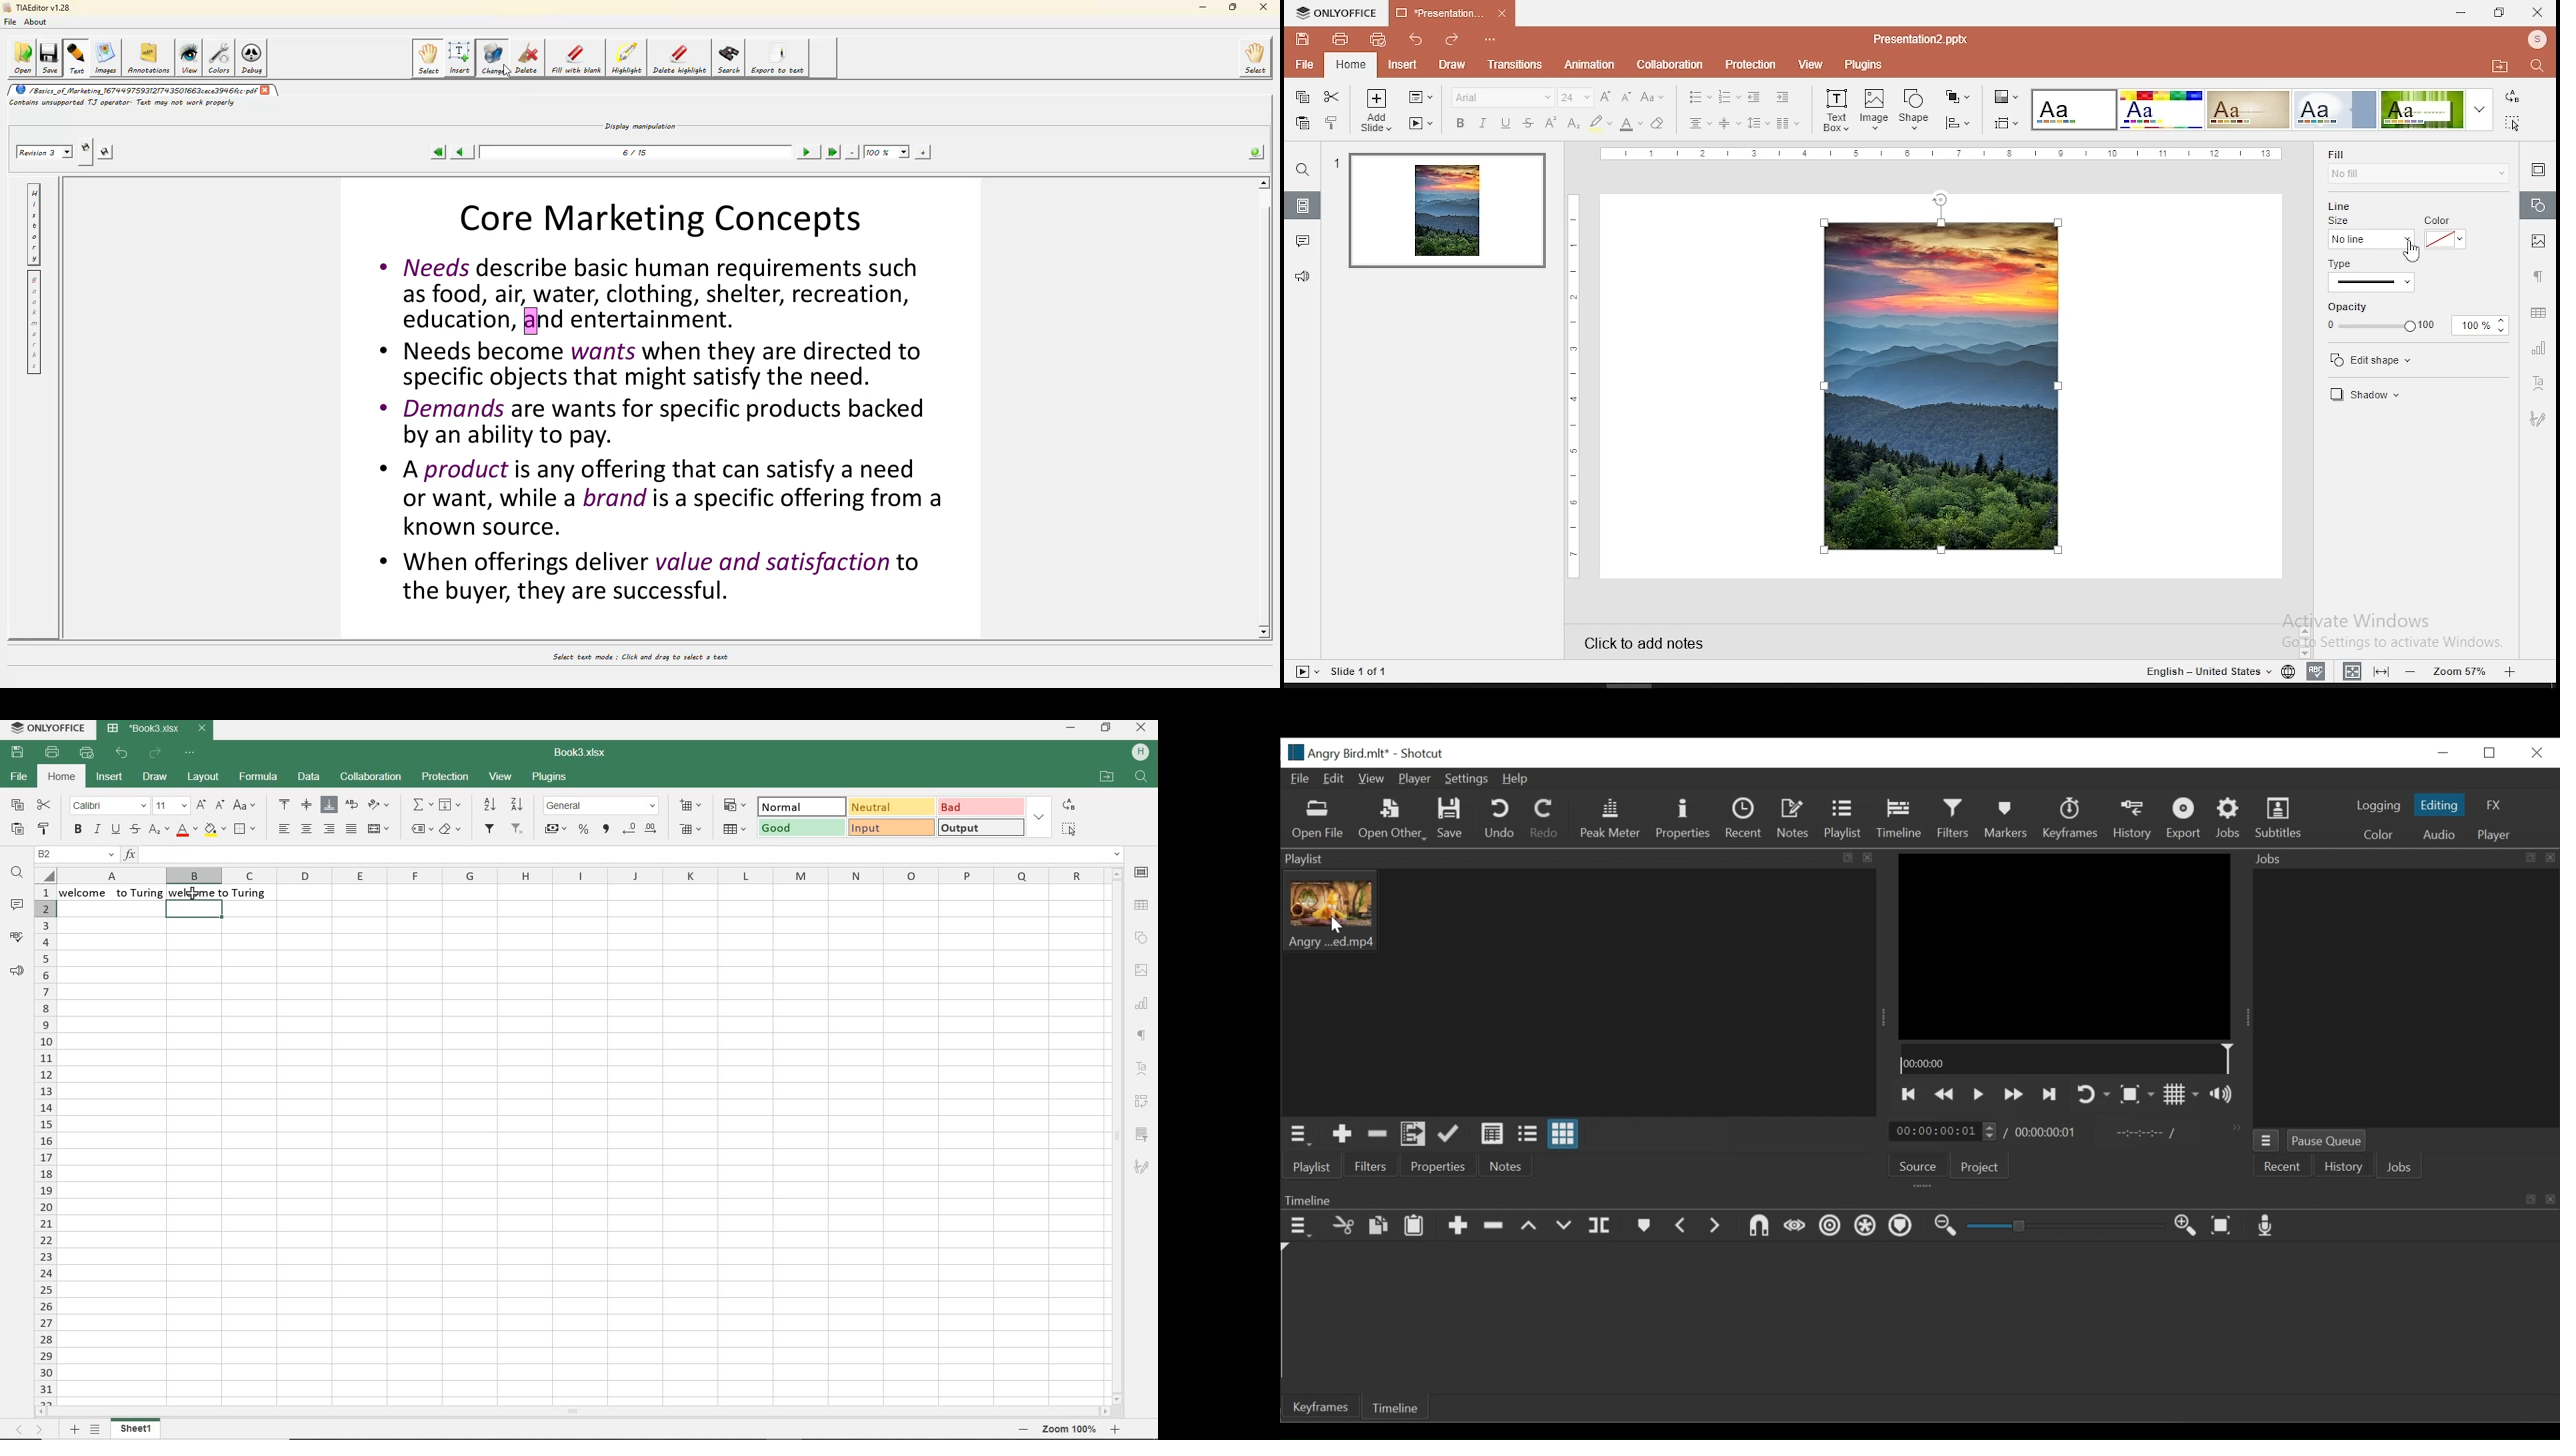 The image size is (2576, 1456). What do you see at coordinates (1142, 1071) in the screenshot?
I see `text art` at bounding box center [1142, 1071].